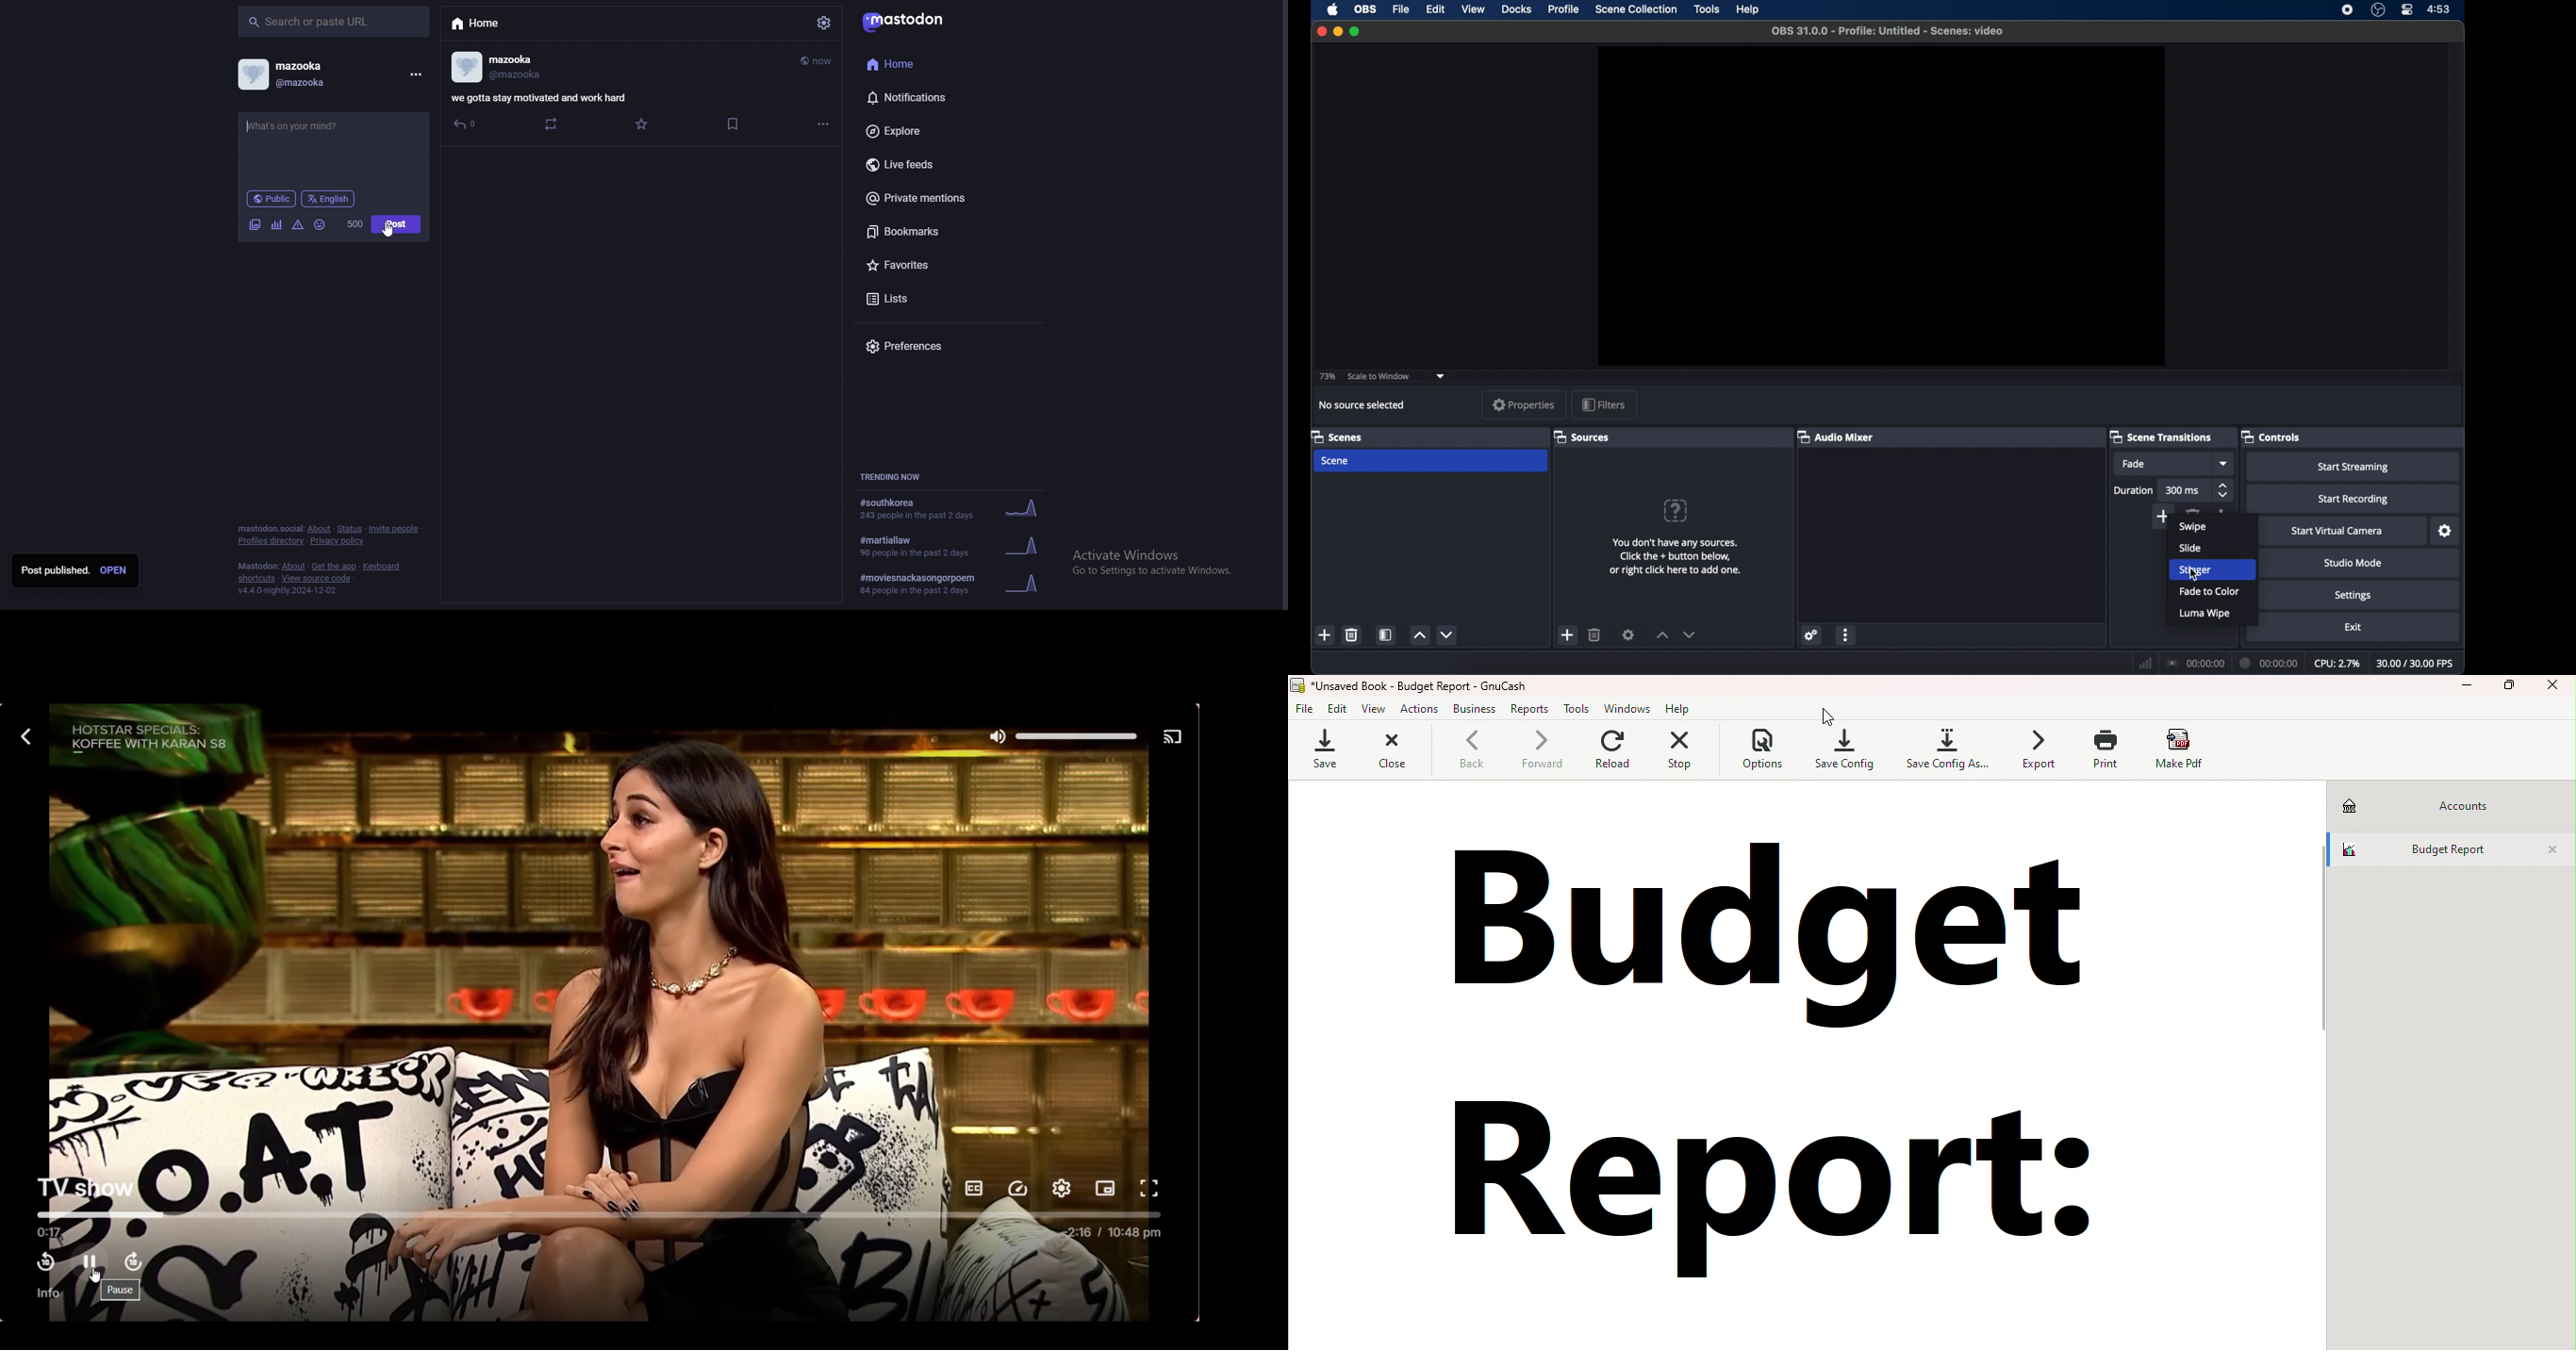 The height and width of the screenshot is (1372, 2576). I want to click on dropdown, so click(1441, 376).